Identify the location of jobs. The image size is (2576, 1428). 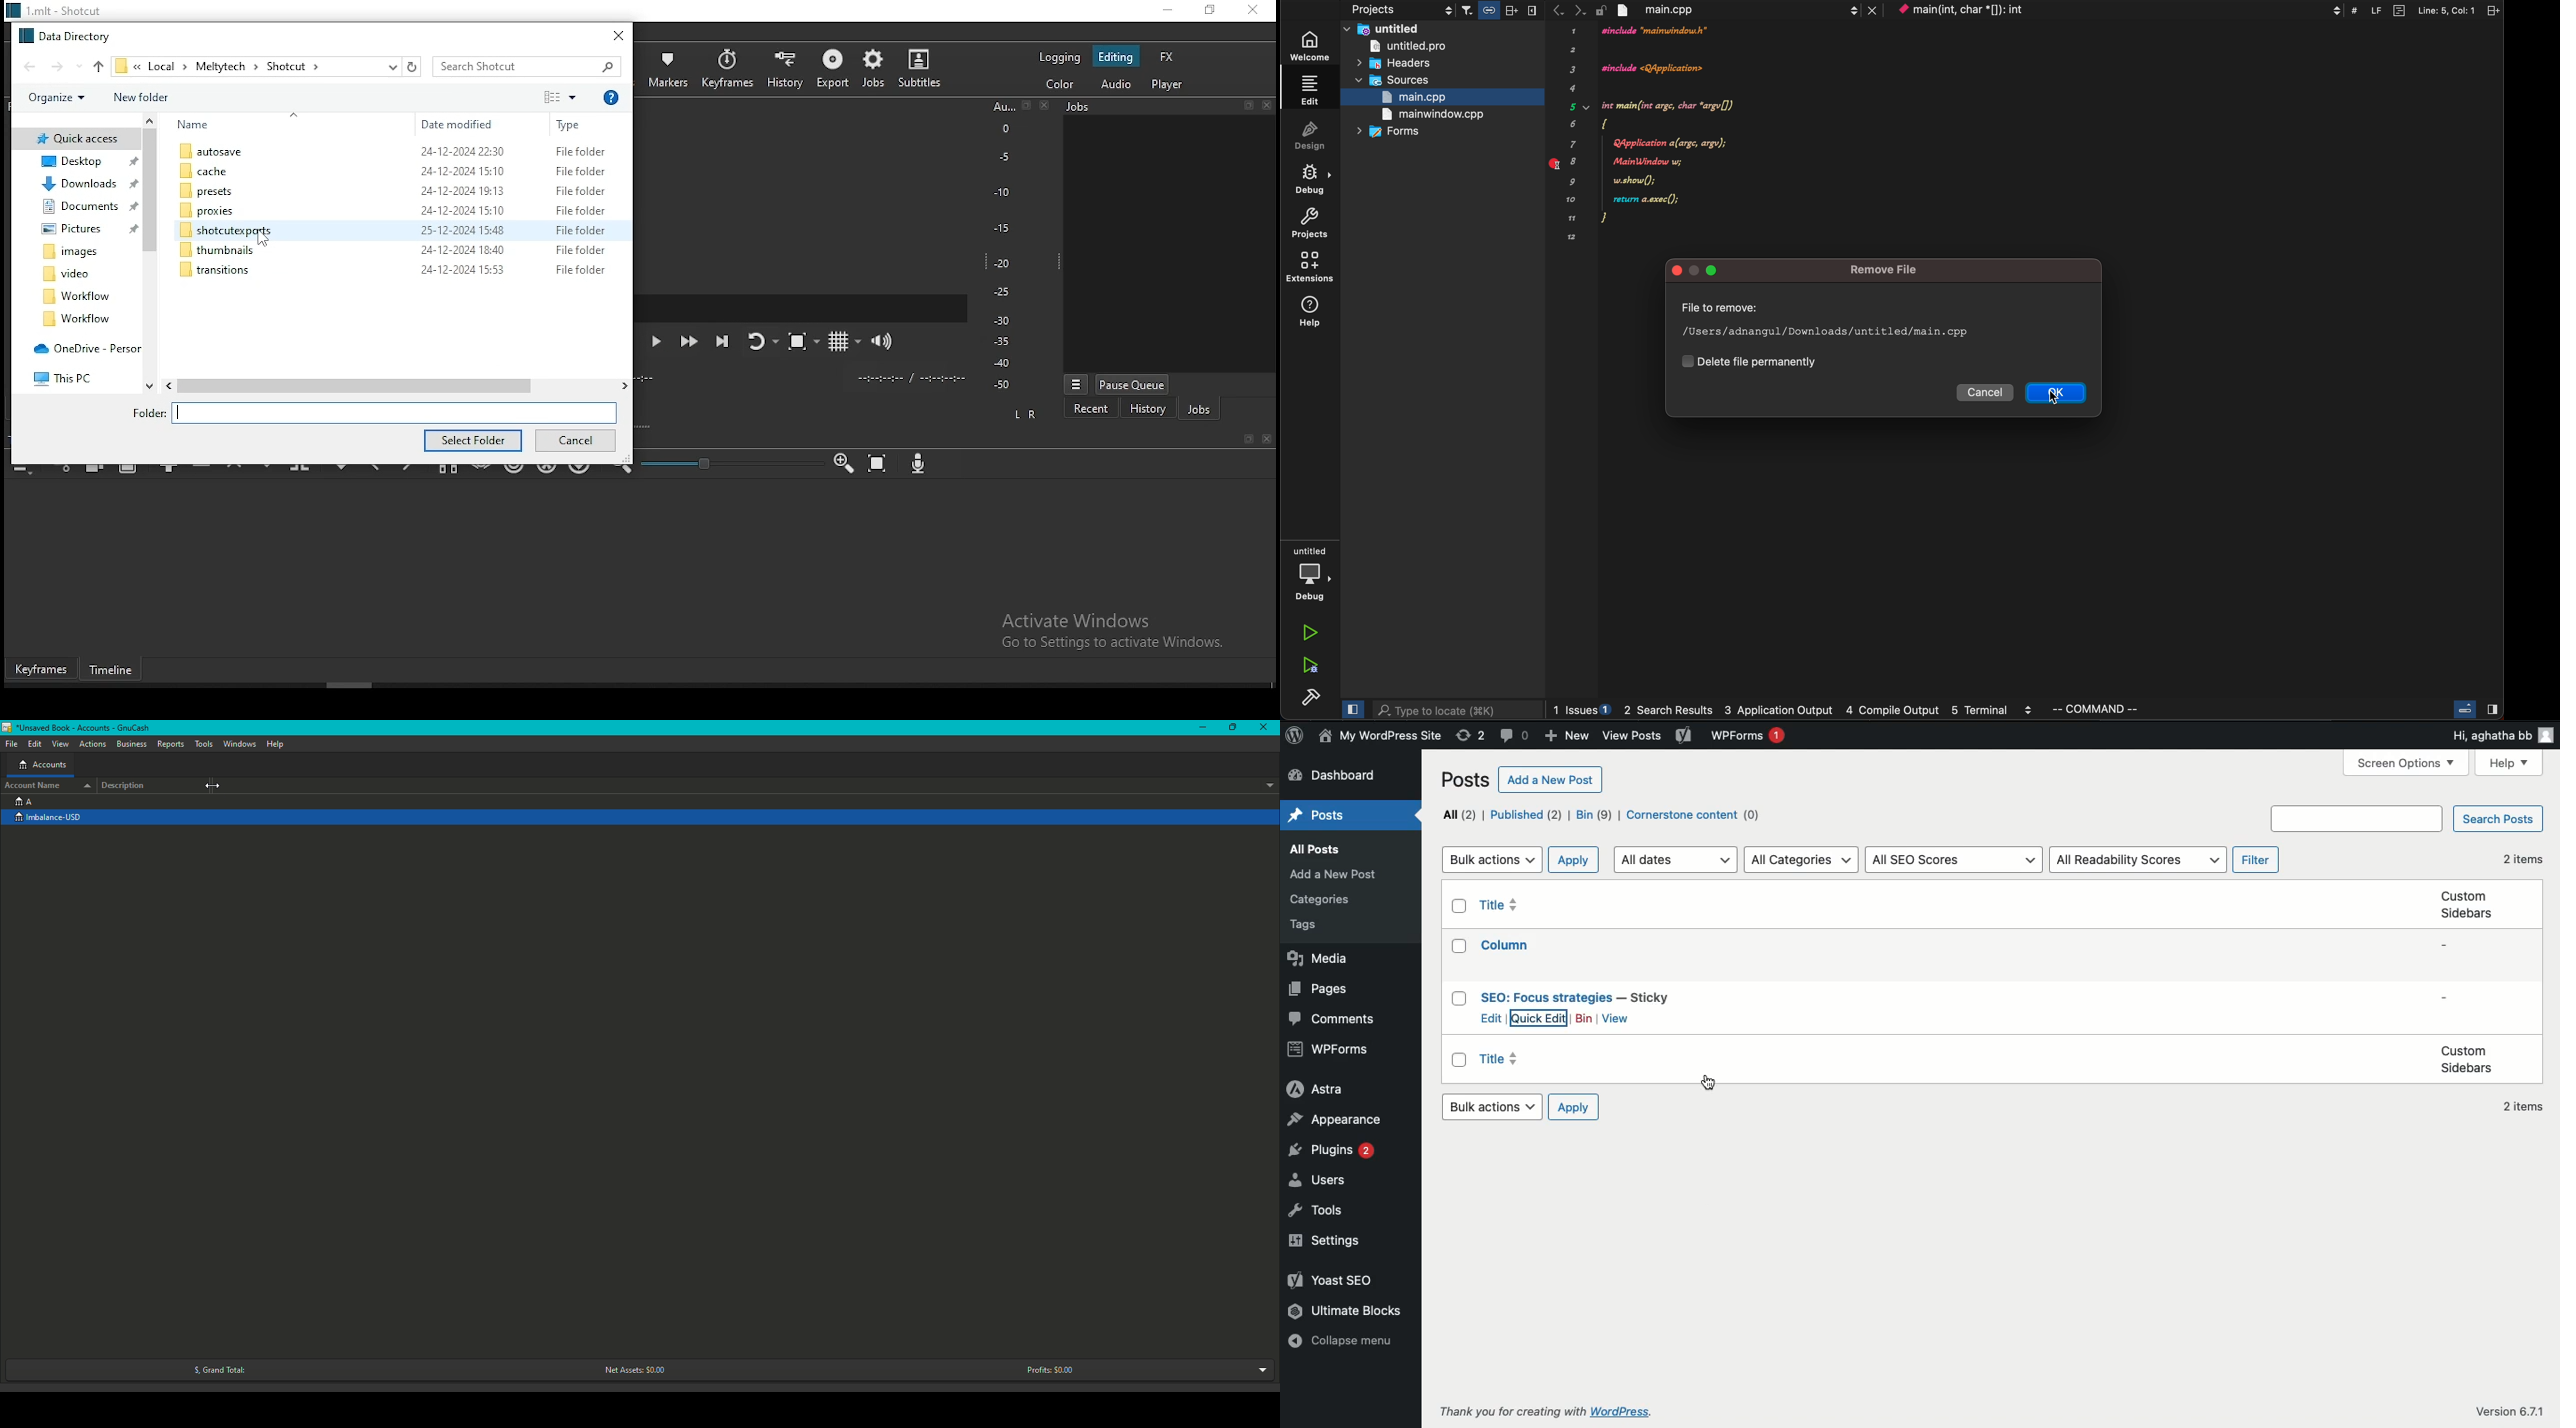
(872, 69).